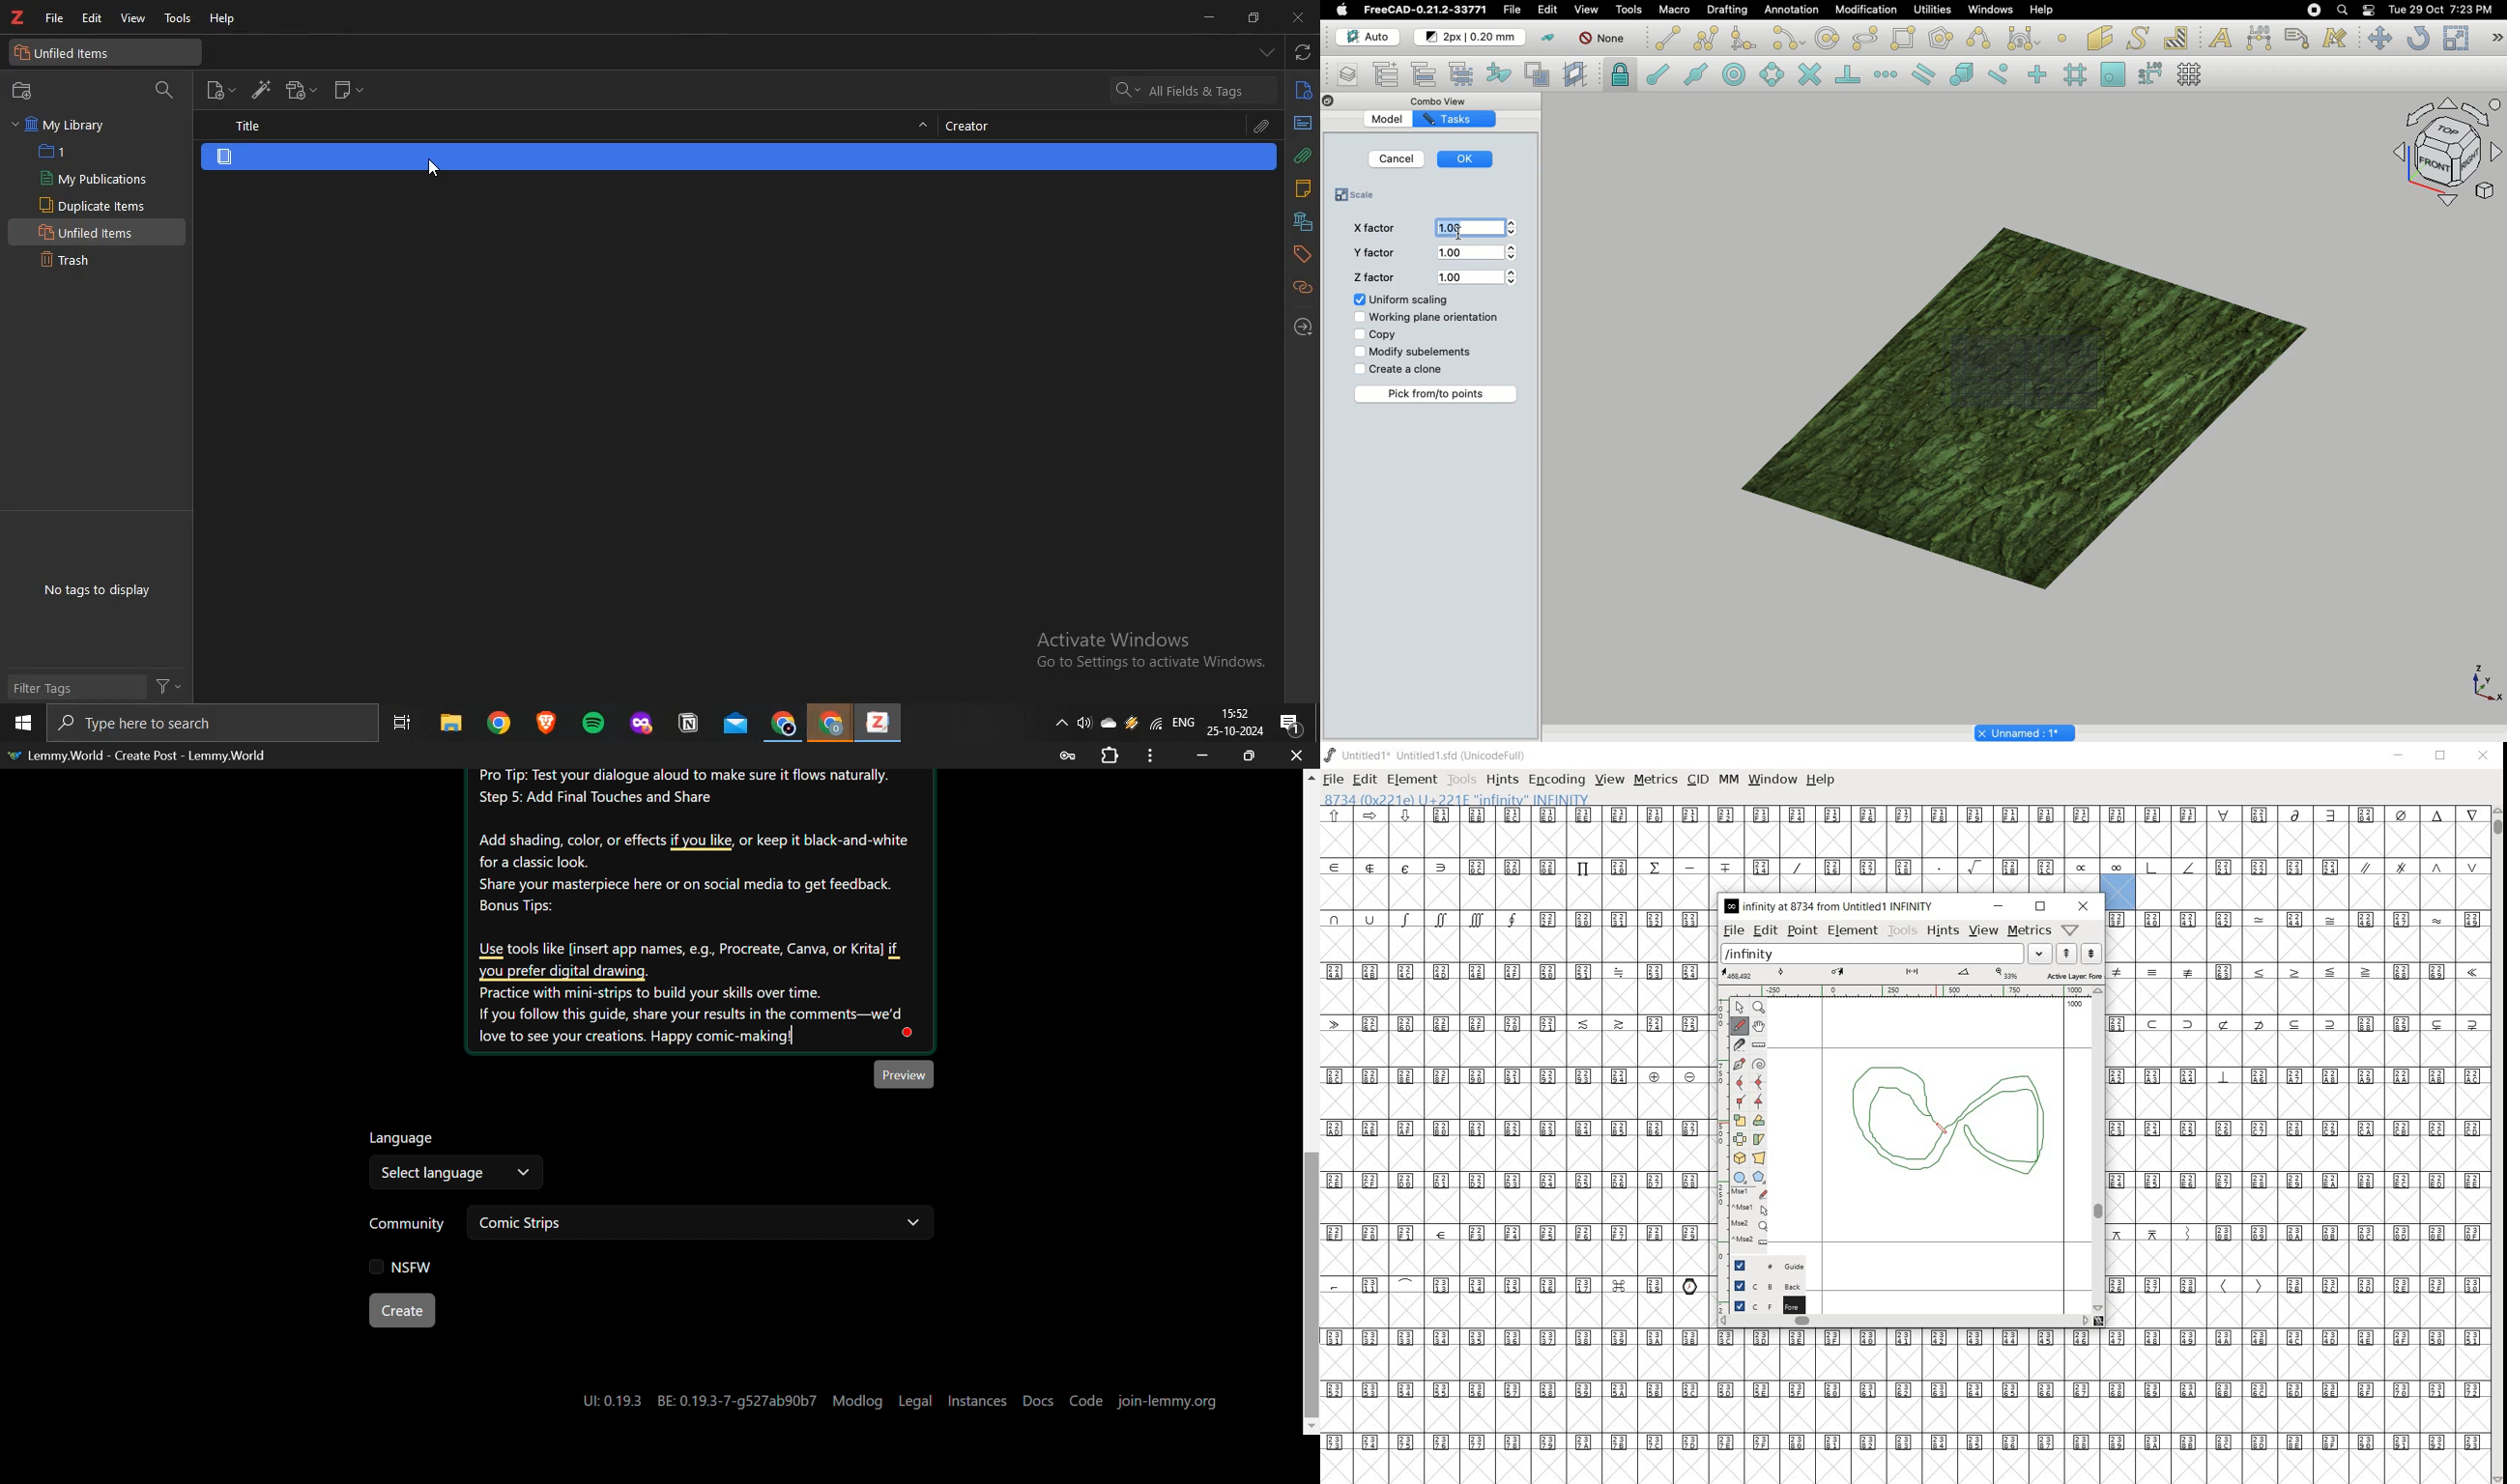 The width and height of the screenshot is (2520, 1484). Describe the element at coordinates (1132, 722) in the screenshot. I see `drive` at that location.